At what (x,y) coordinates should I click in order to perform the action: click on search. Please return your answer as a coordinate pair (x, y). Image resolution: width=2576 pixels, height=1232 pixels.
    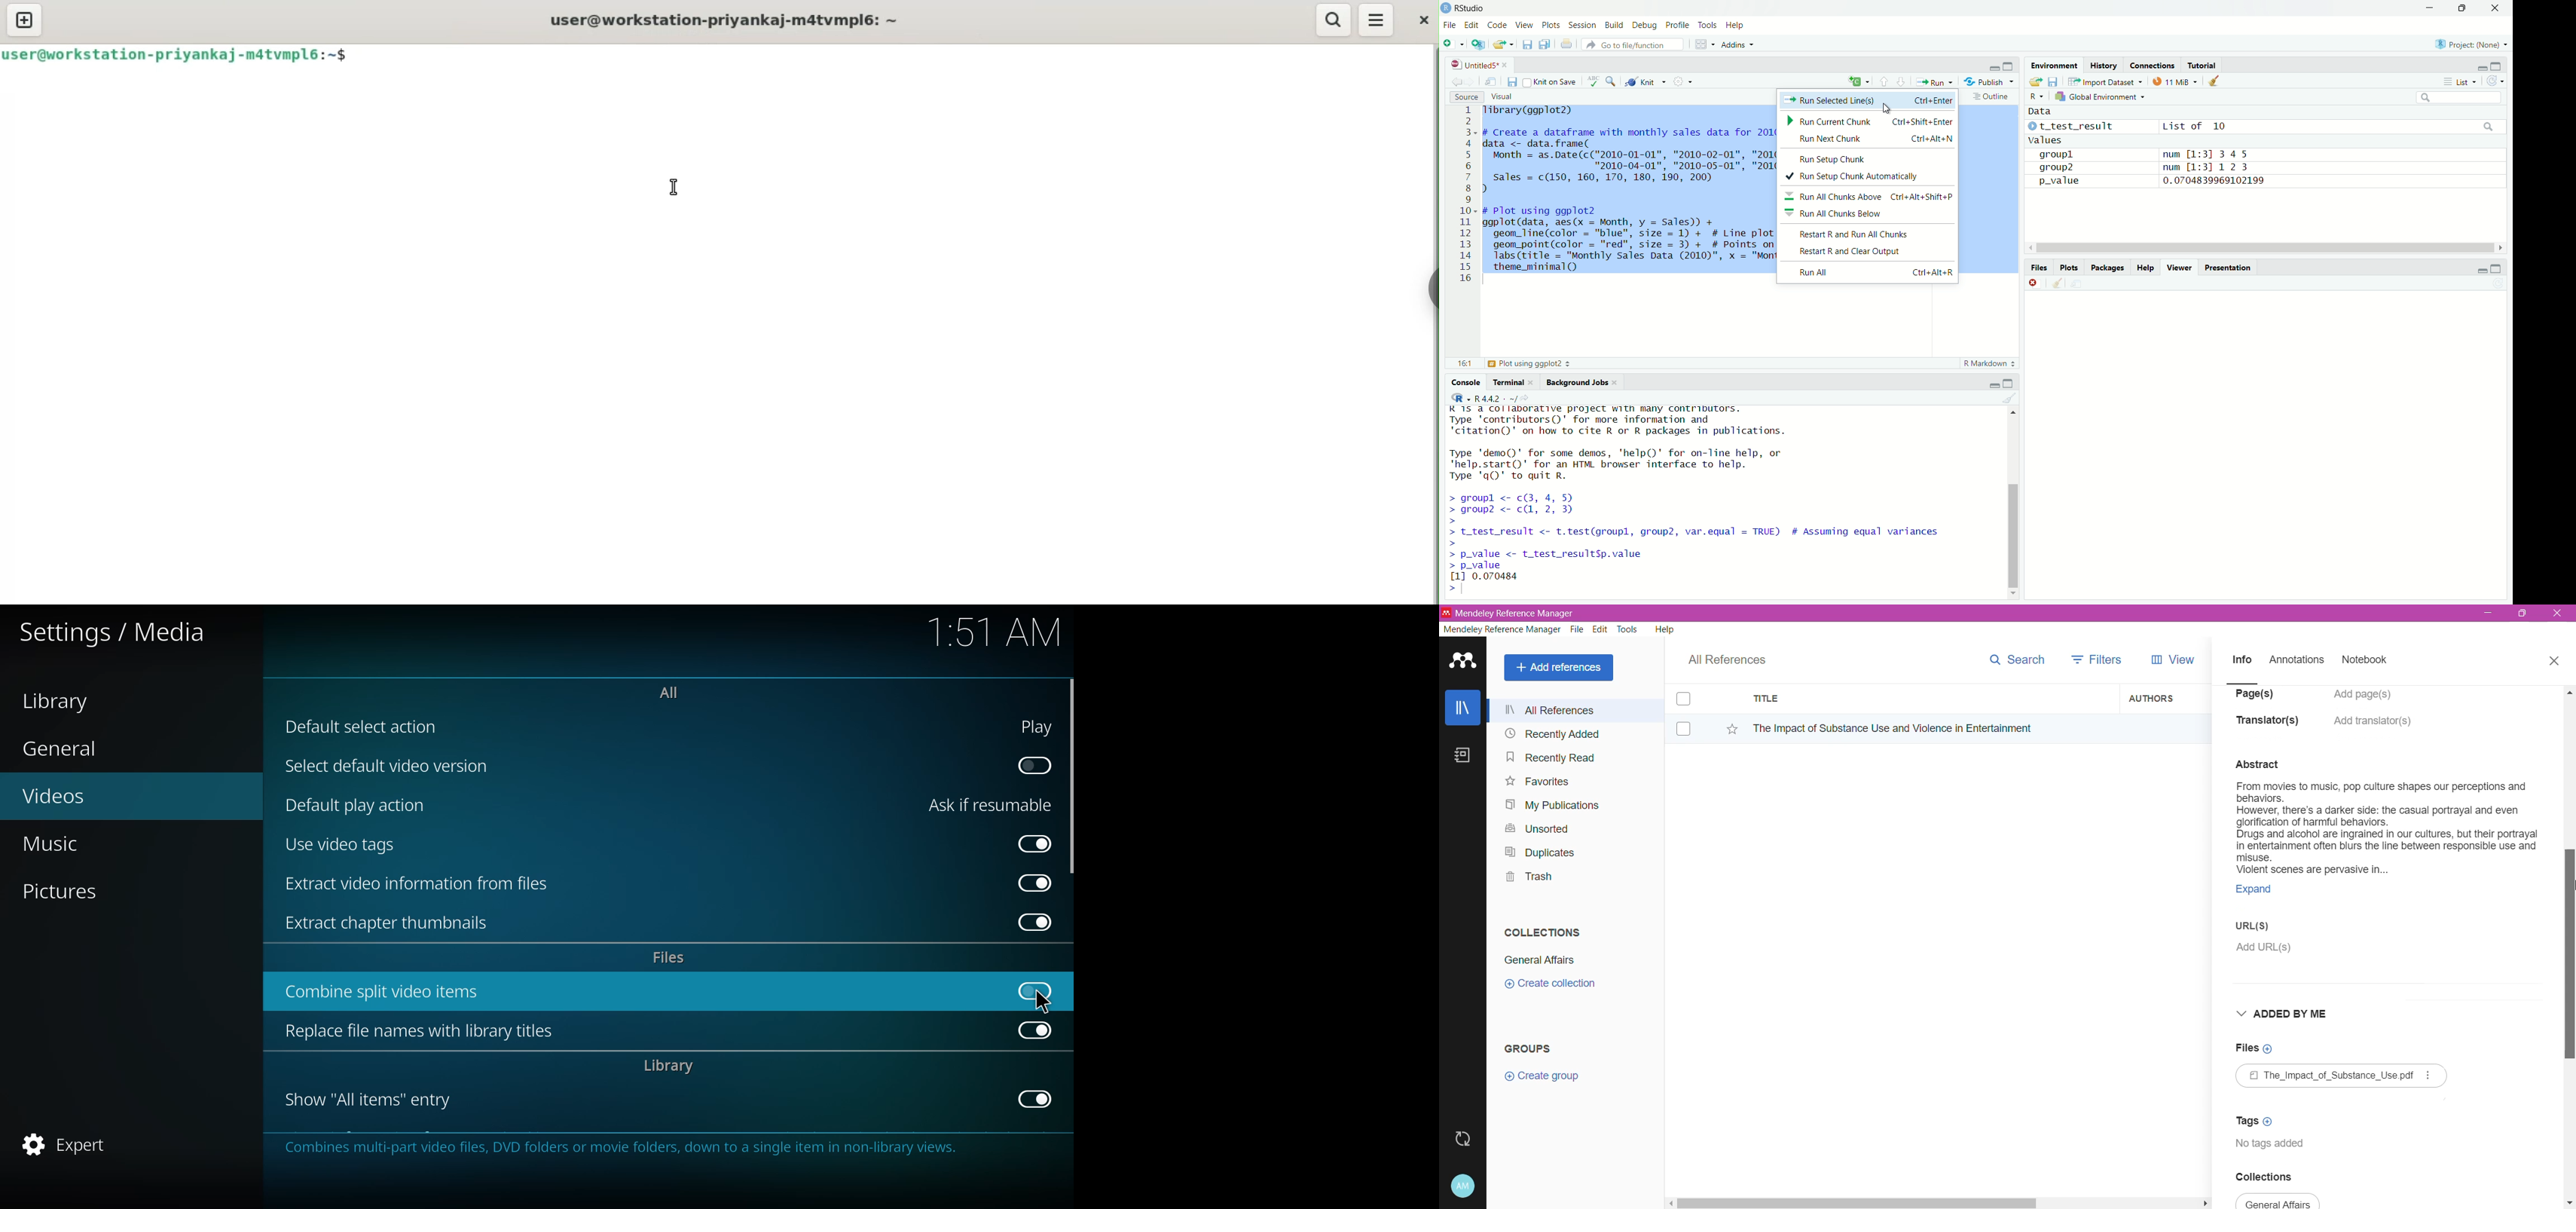
    Looking at the image, I should click on (2487, 126).